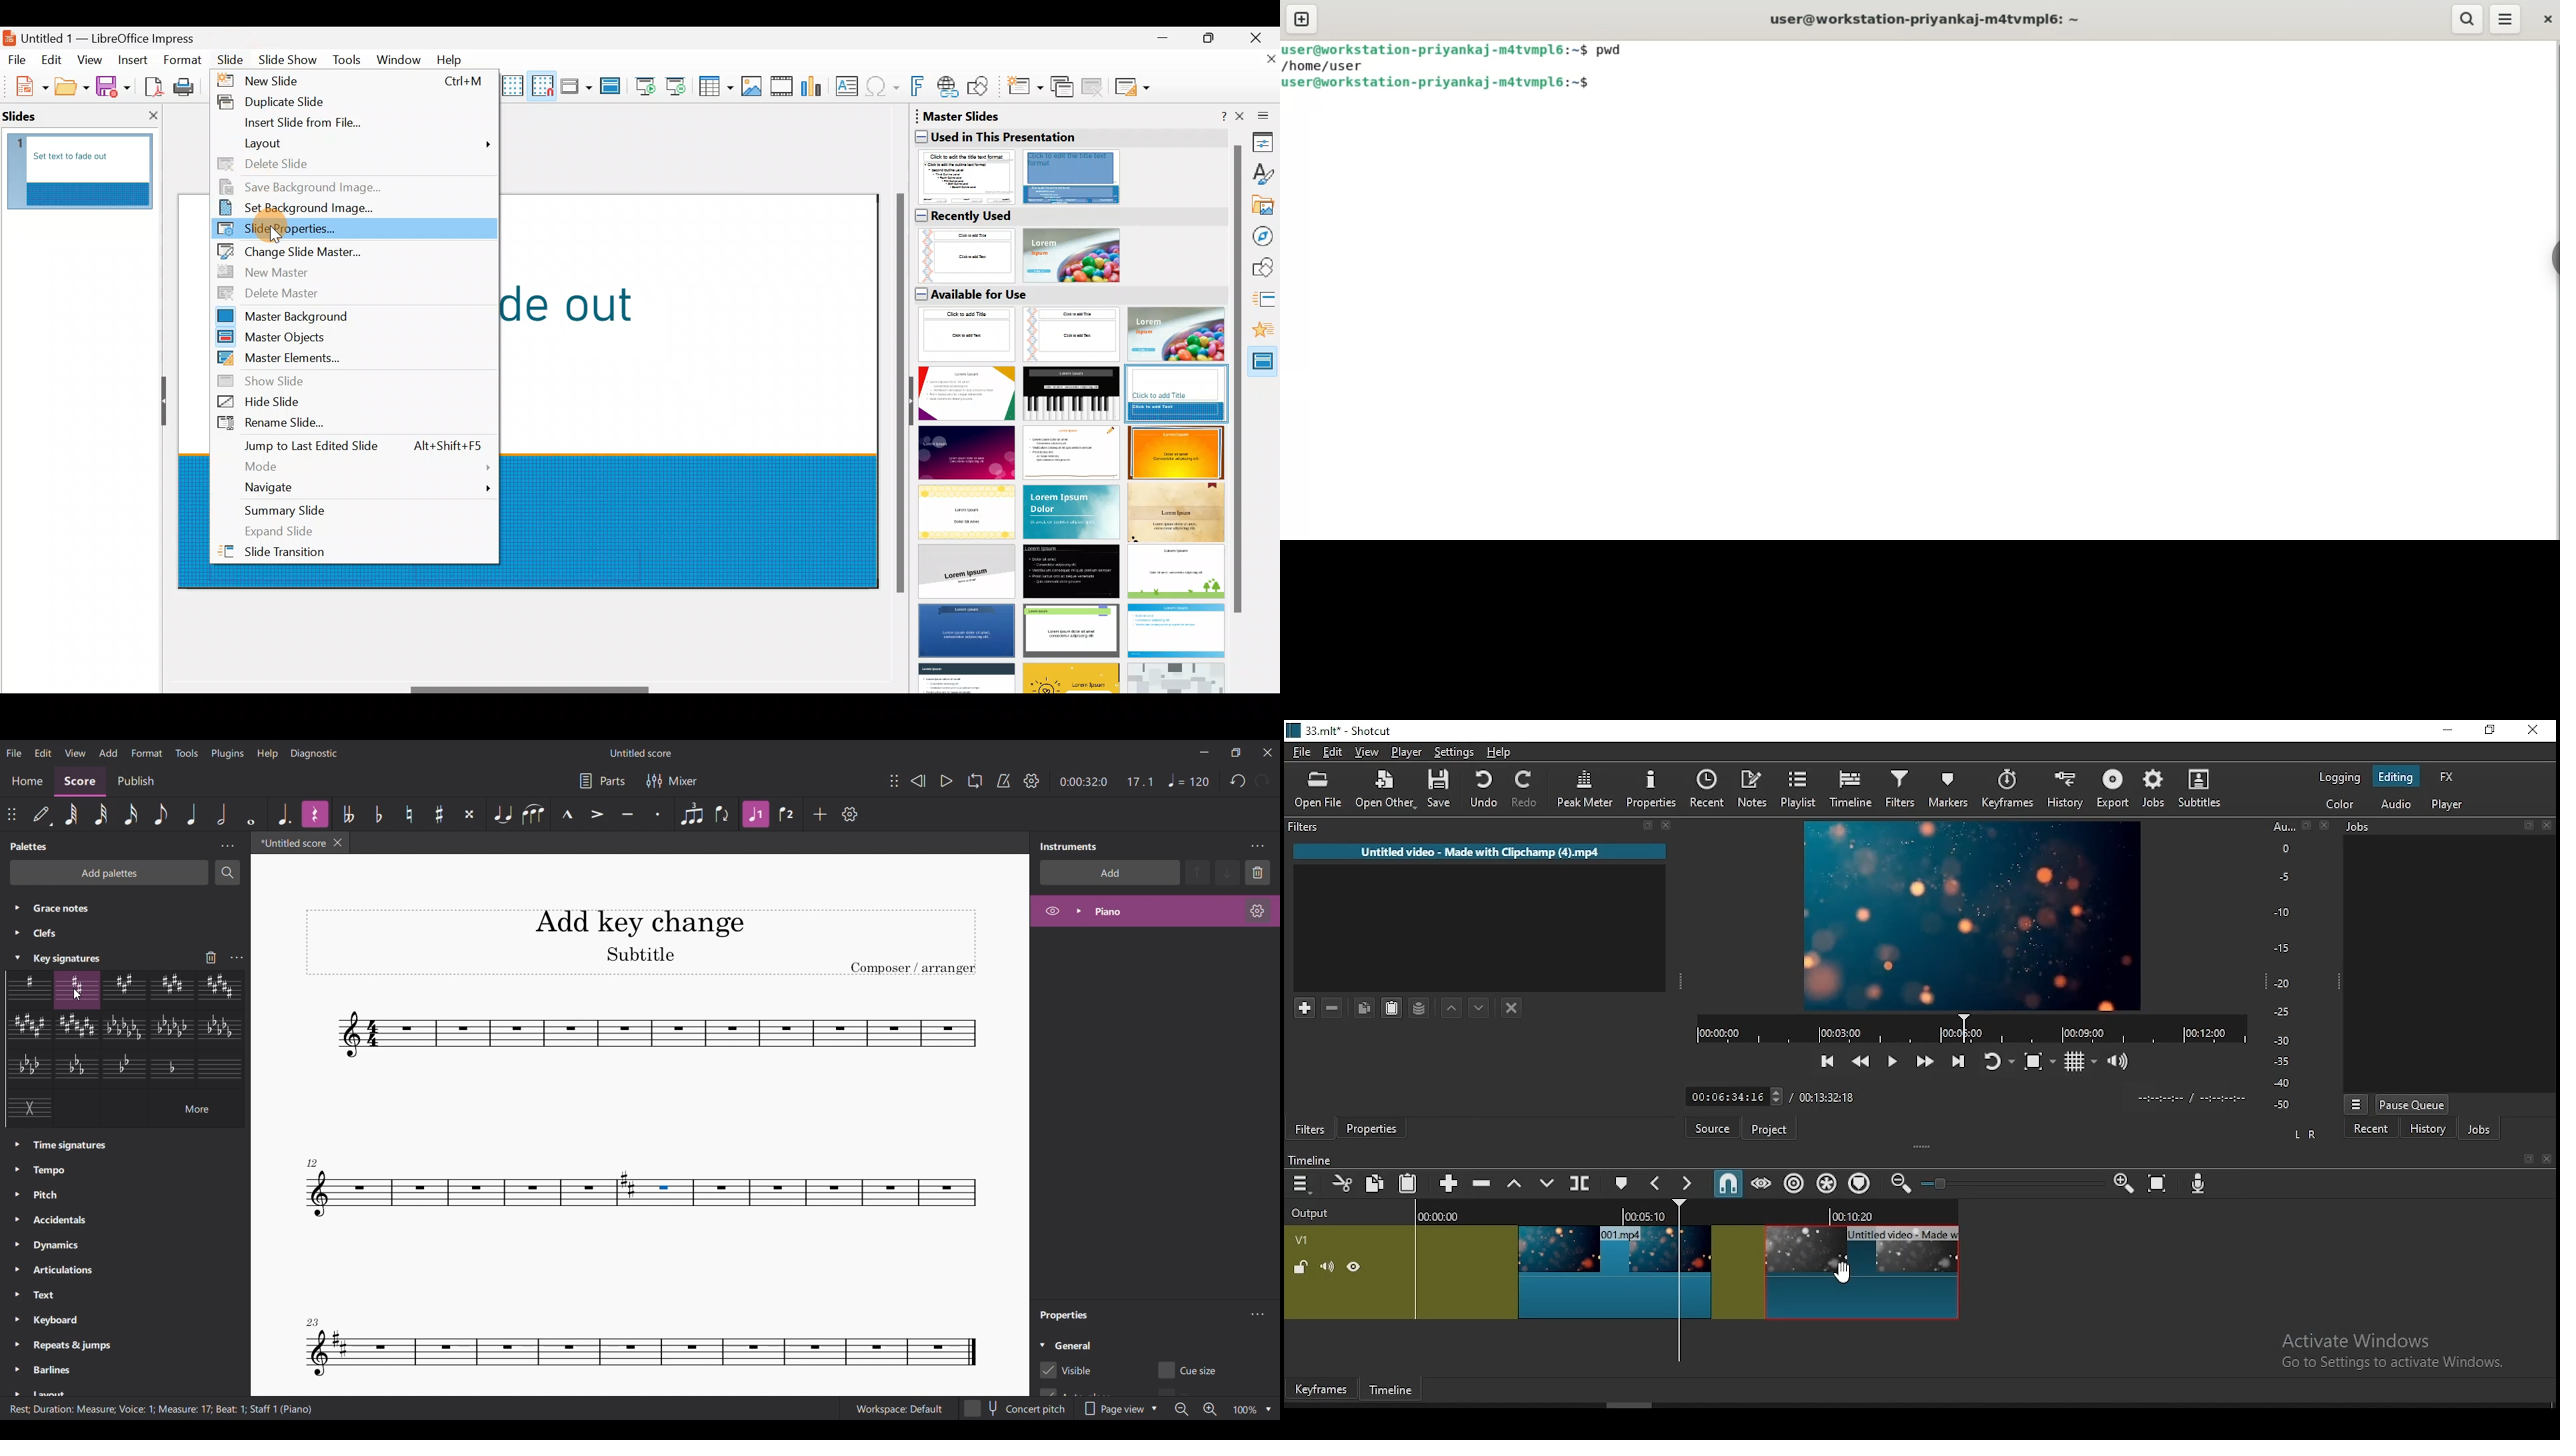 The image size is (2576, 1456). Describe the element at coordinates (2304, 1136) in the screenshot. I see `LR` at that location.